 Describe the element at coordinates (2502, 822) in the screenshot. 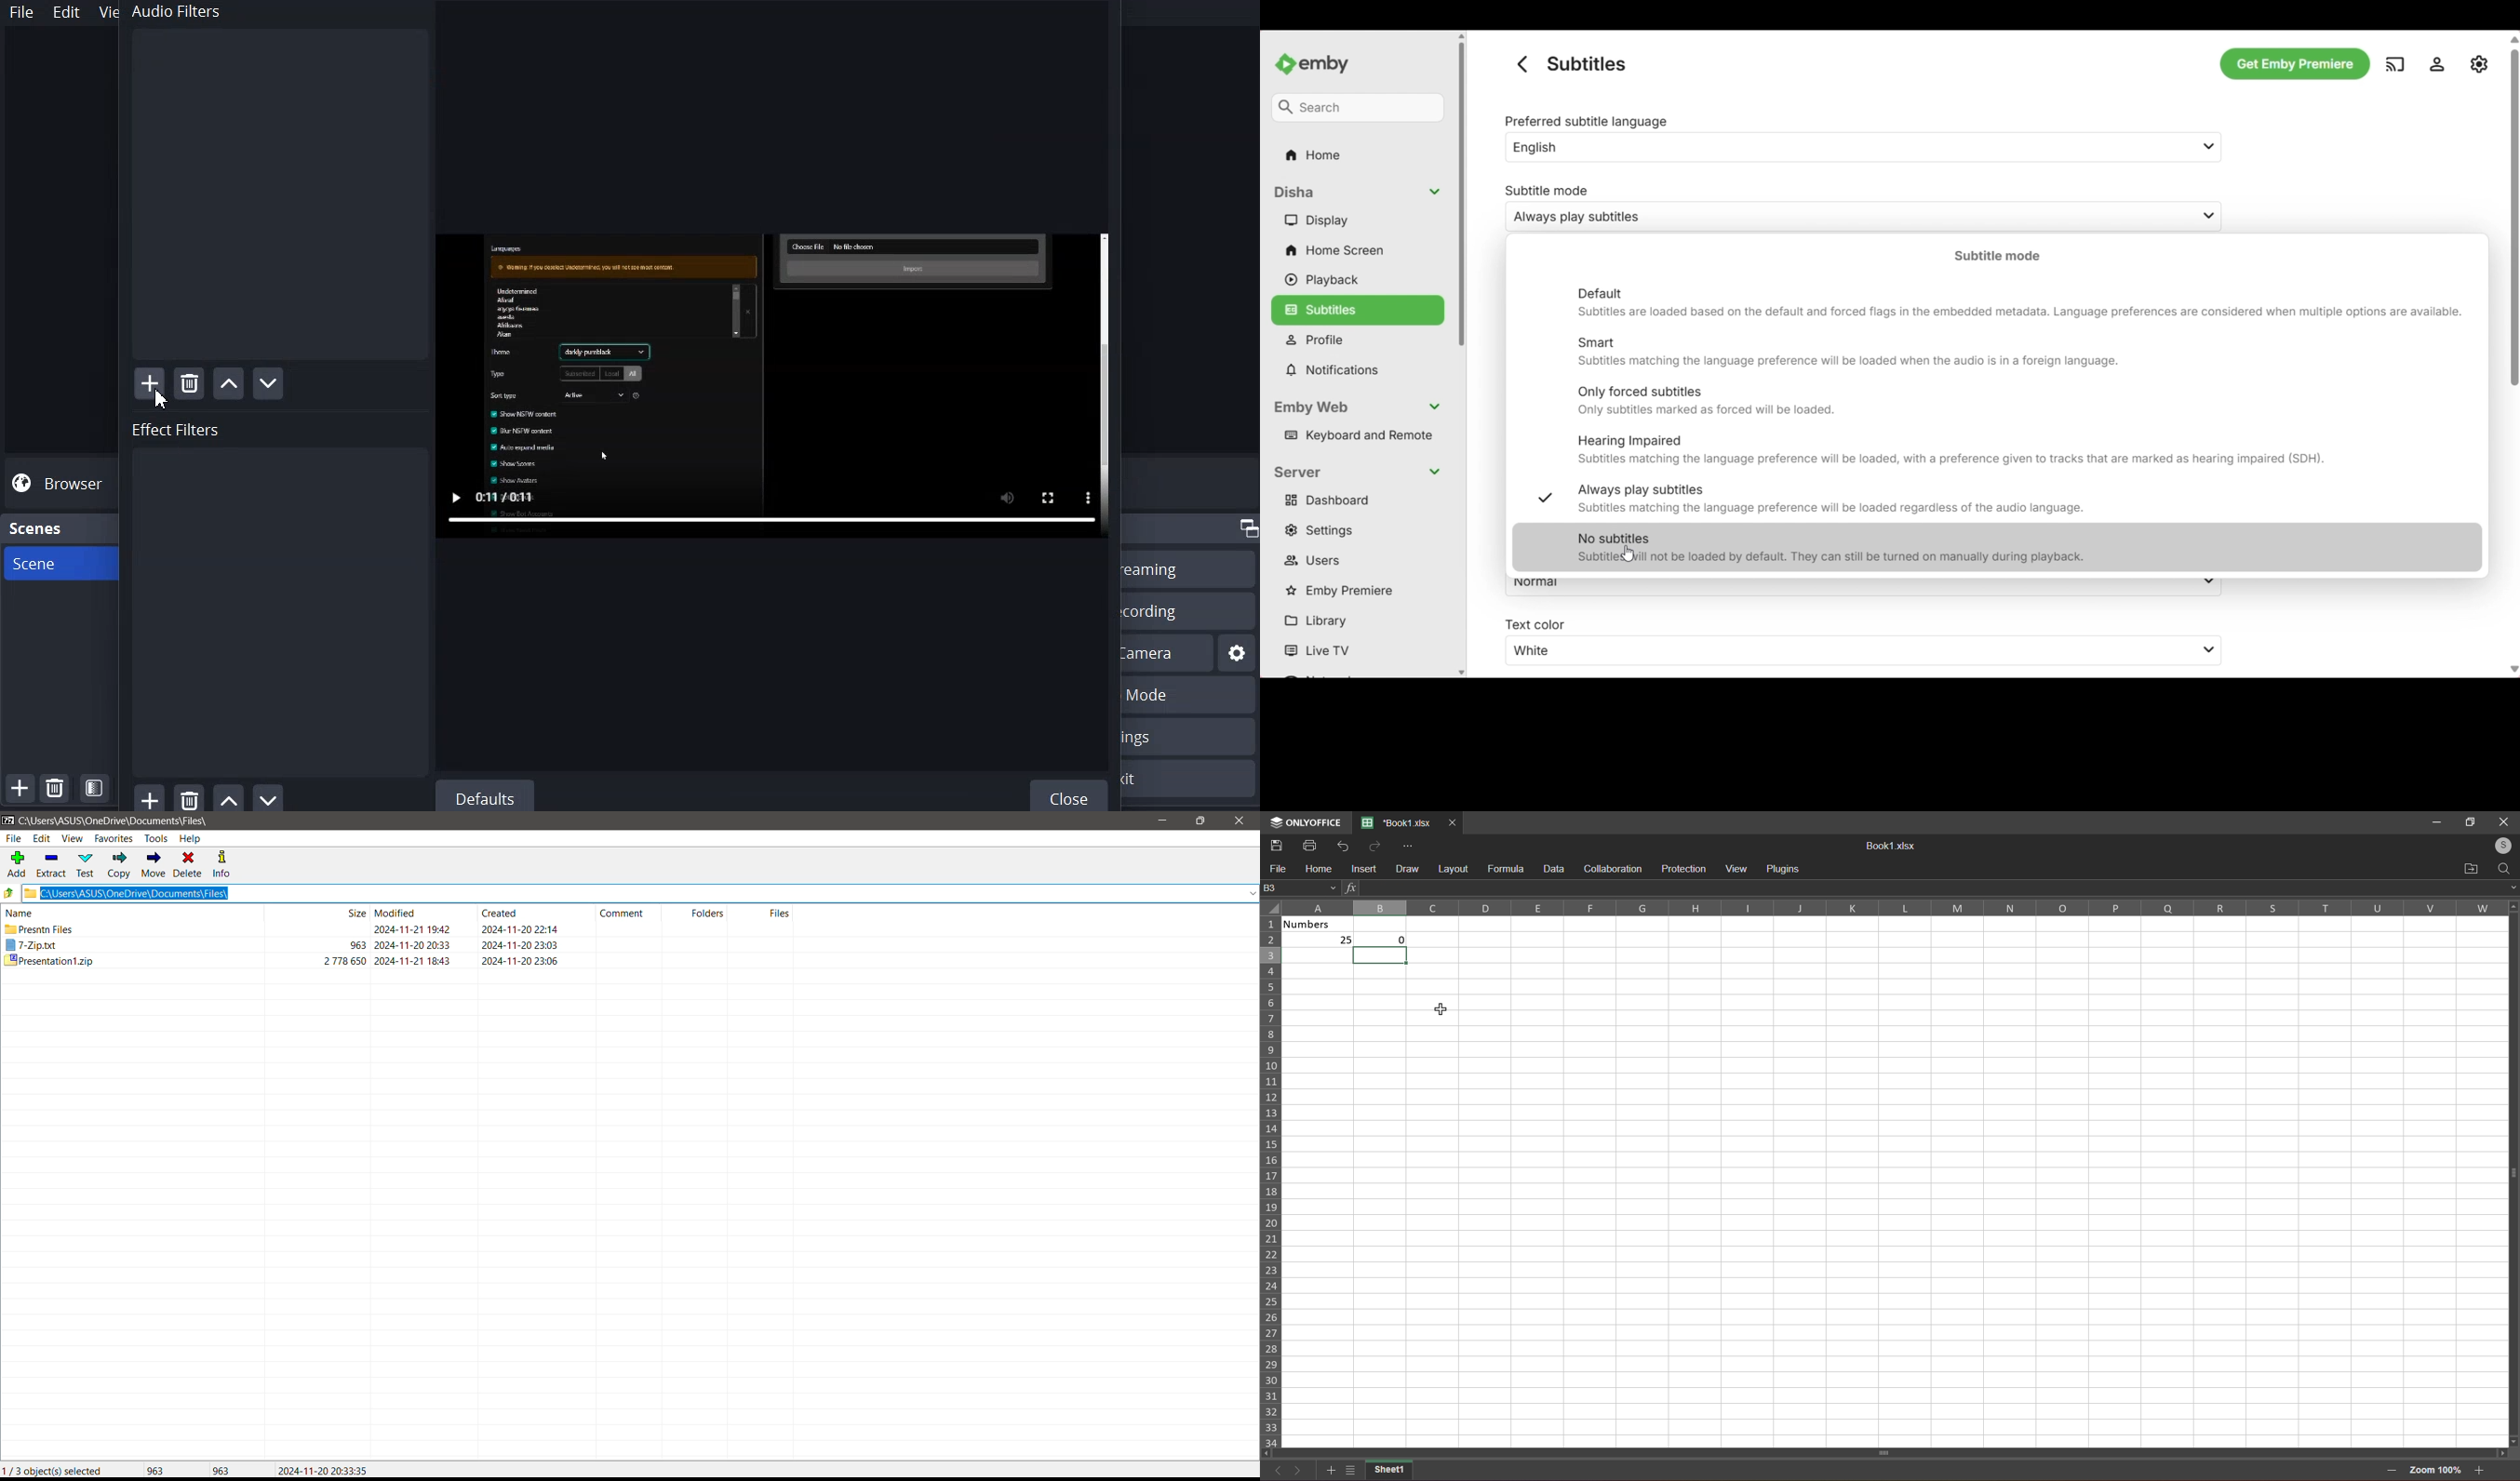

I see `close` at that location.